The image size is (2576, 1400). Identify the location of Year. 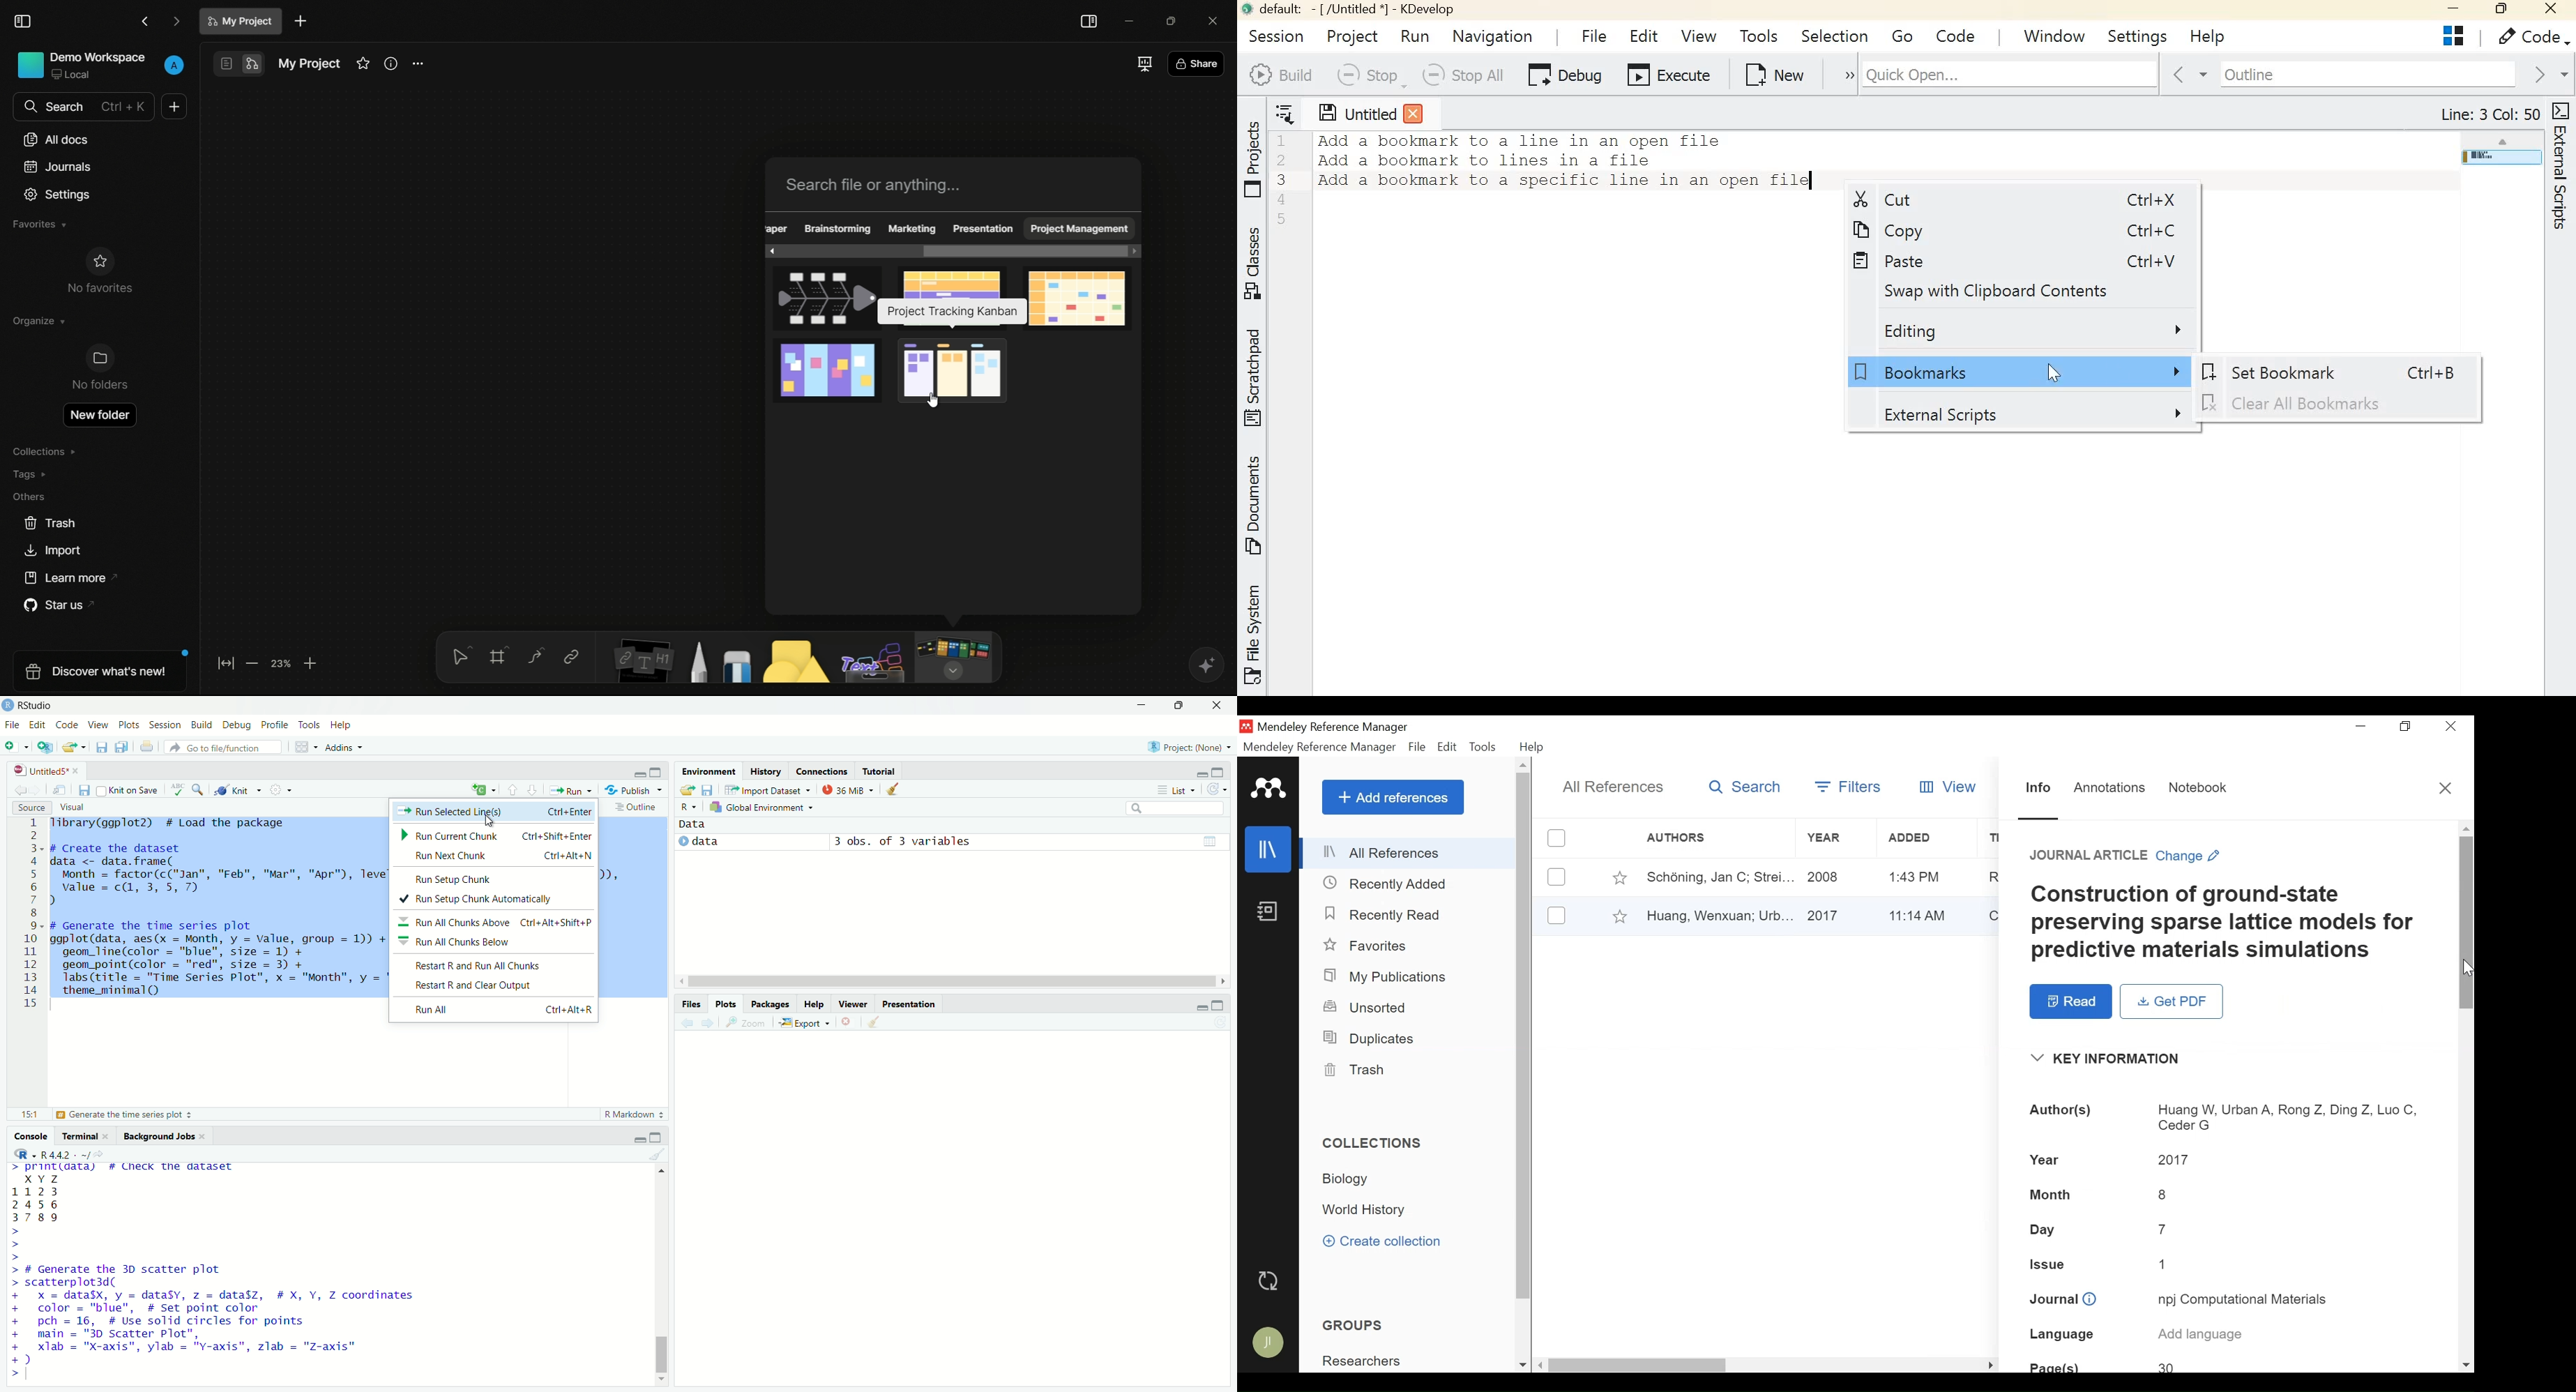
(2226, 1160).